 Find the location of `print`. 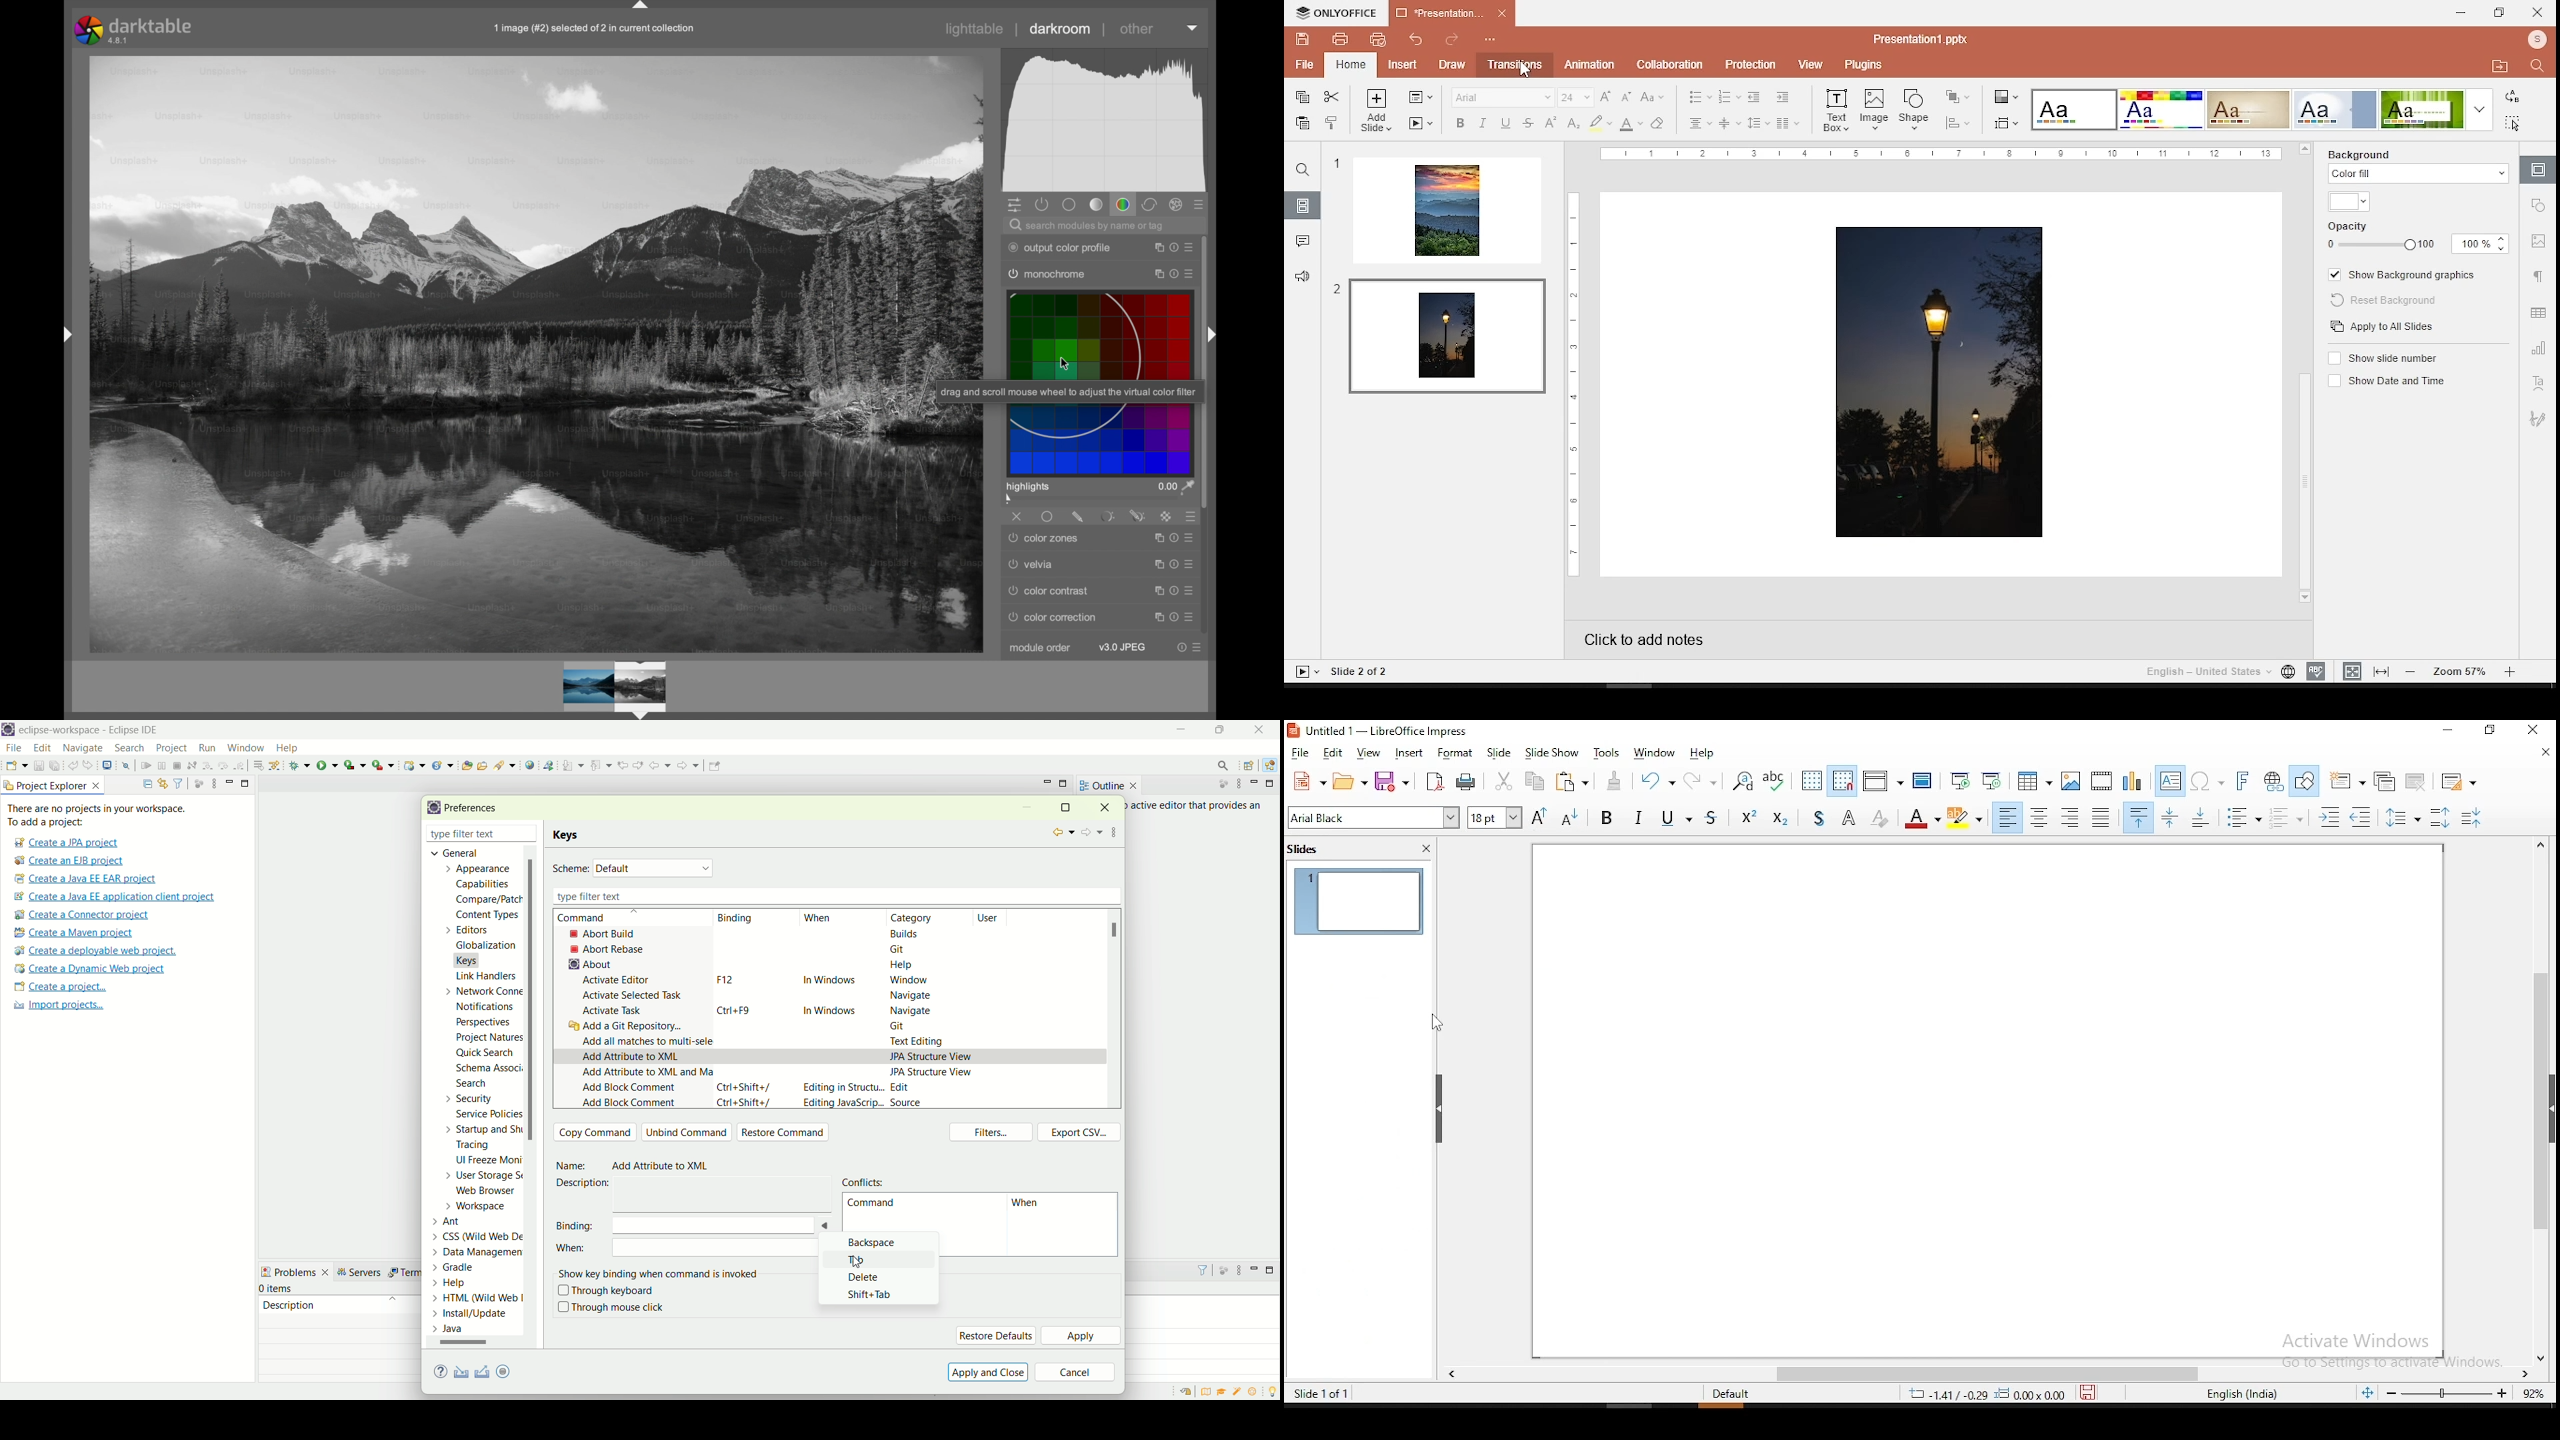

print is located at coordinates (1468, 784).